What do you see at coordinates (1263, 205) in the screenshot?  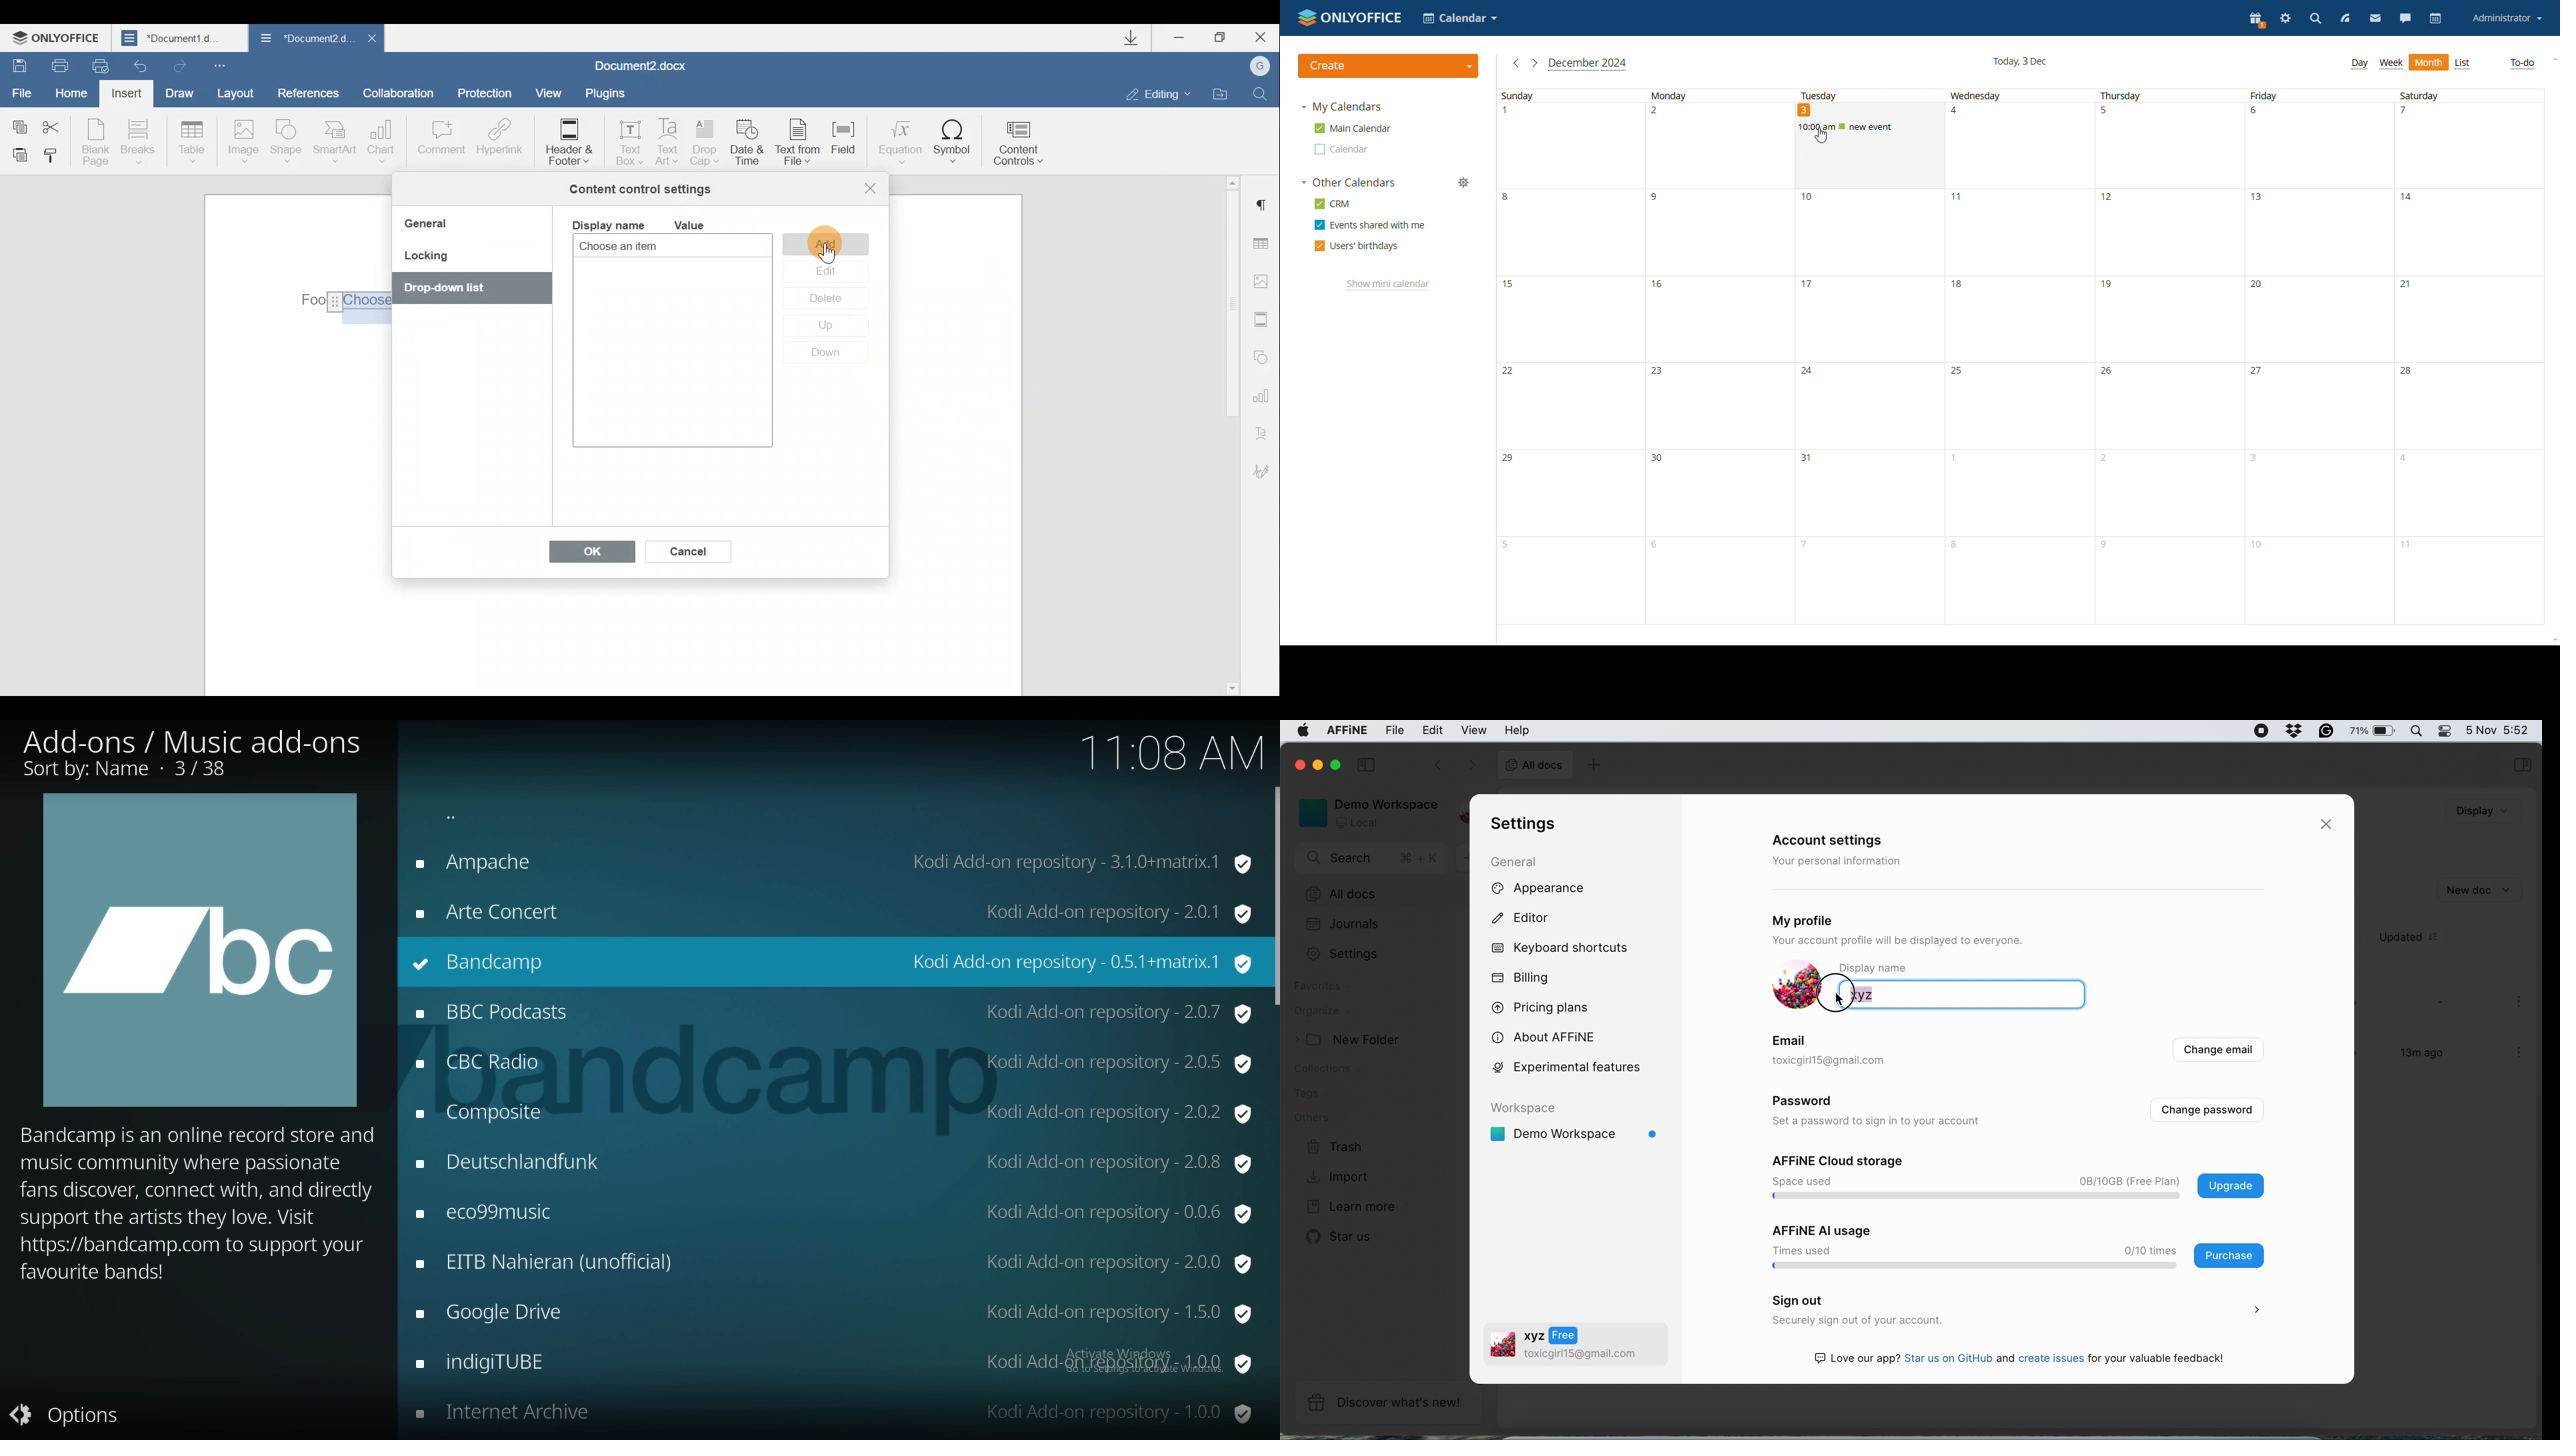 I see `Paragraph settings` at bounding box center [1263, 205].